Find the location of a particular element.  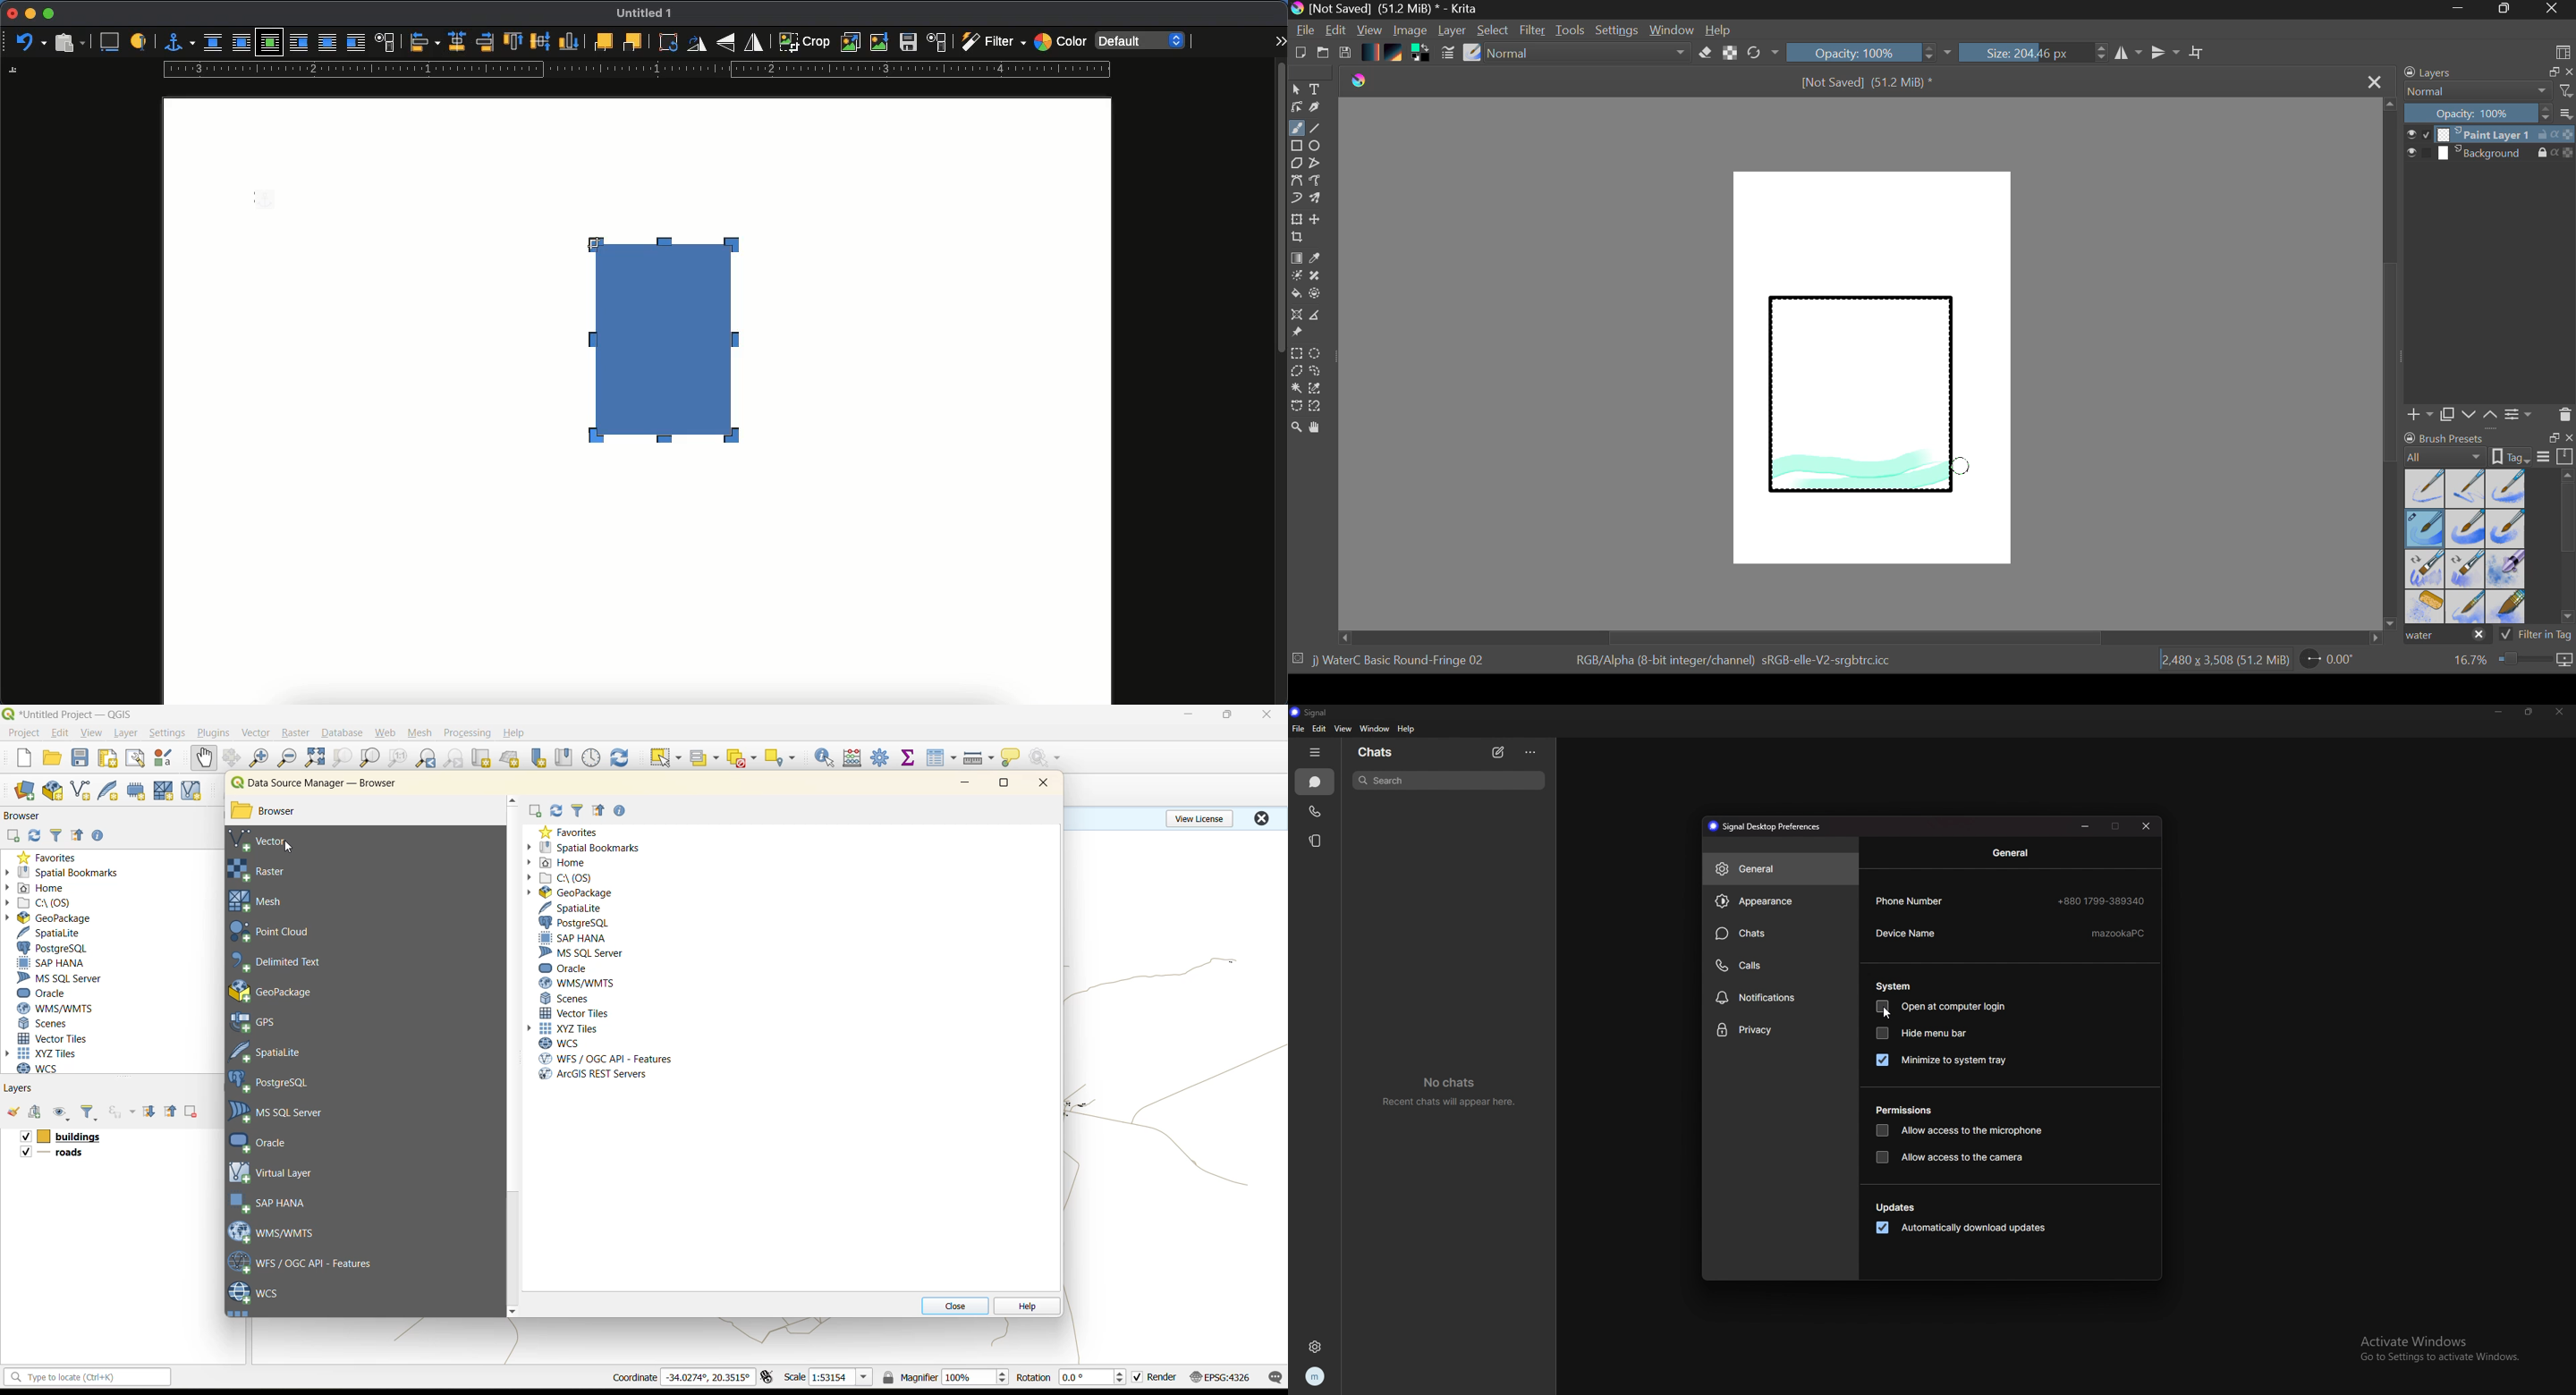

measure line is located at coordinates (981, 758).